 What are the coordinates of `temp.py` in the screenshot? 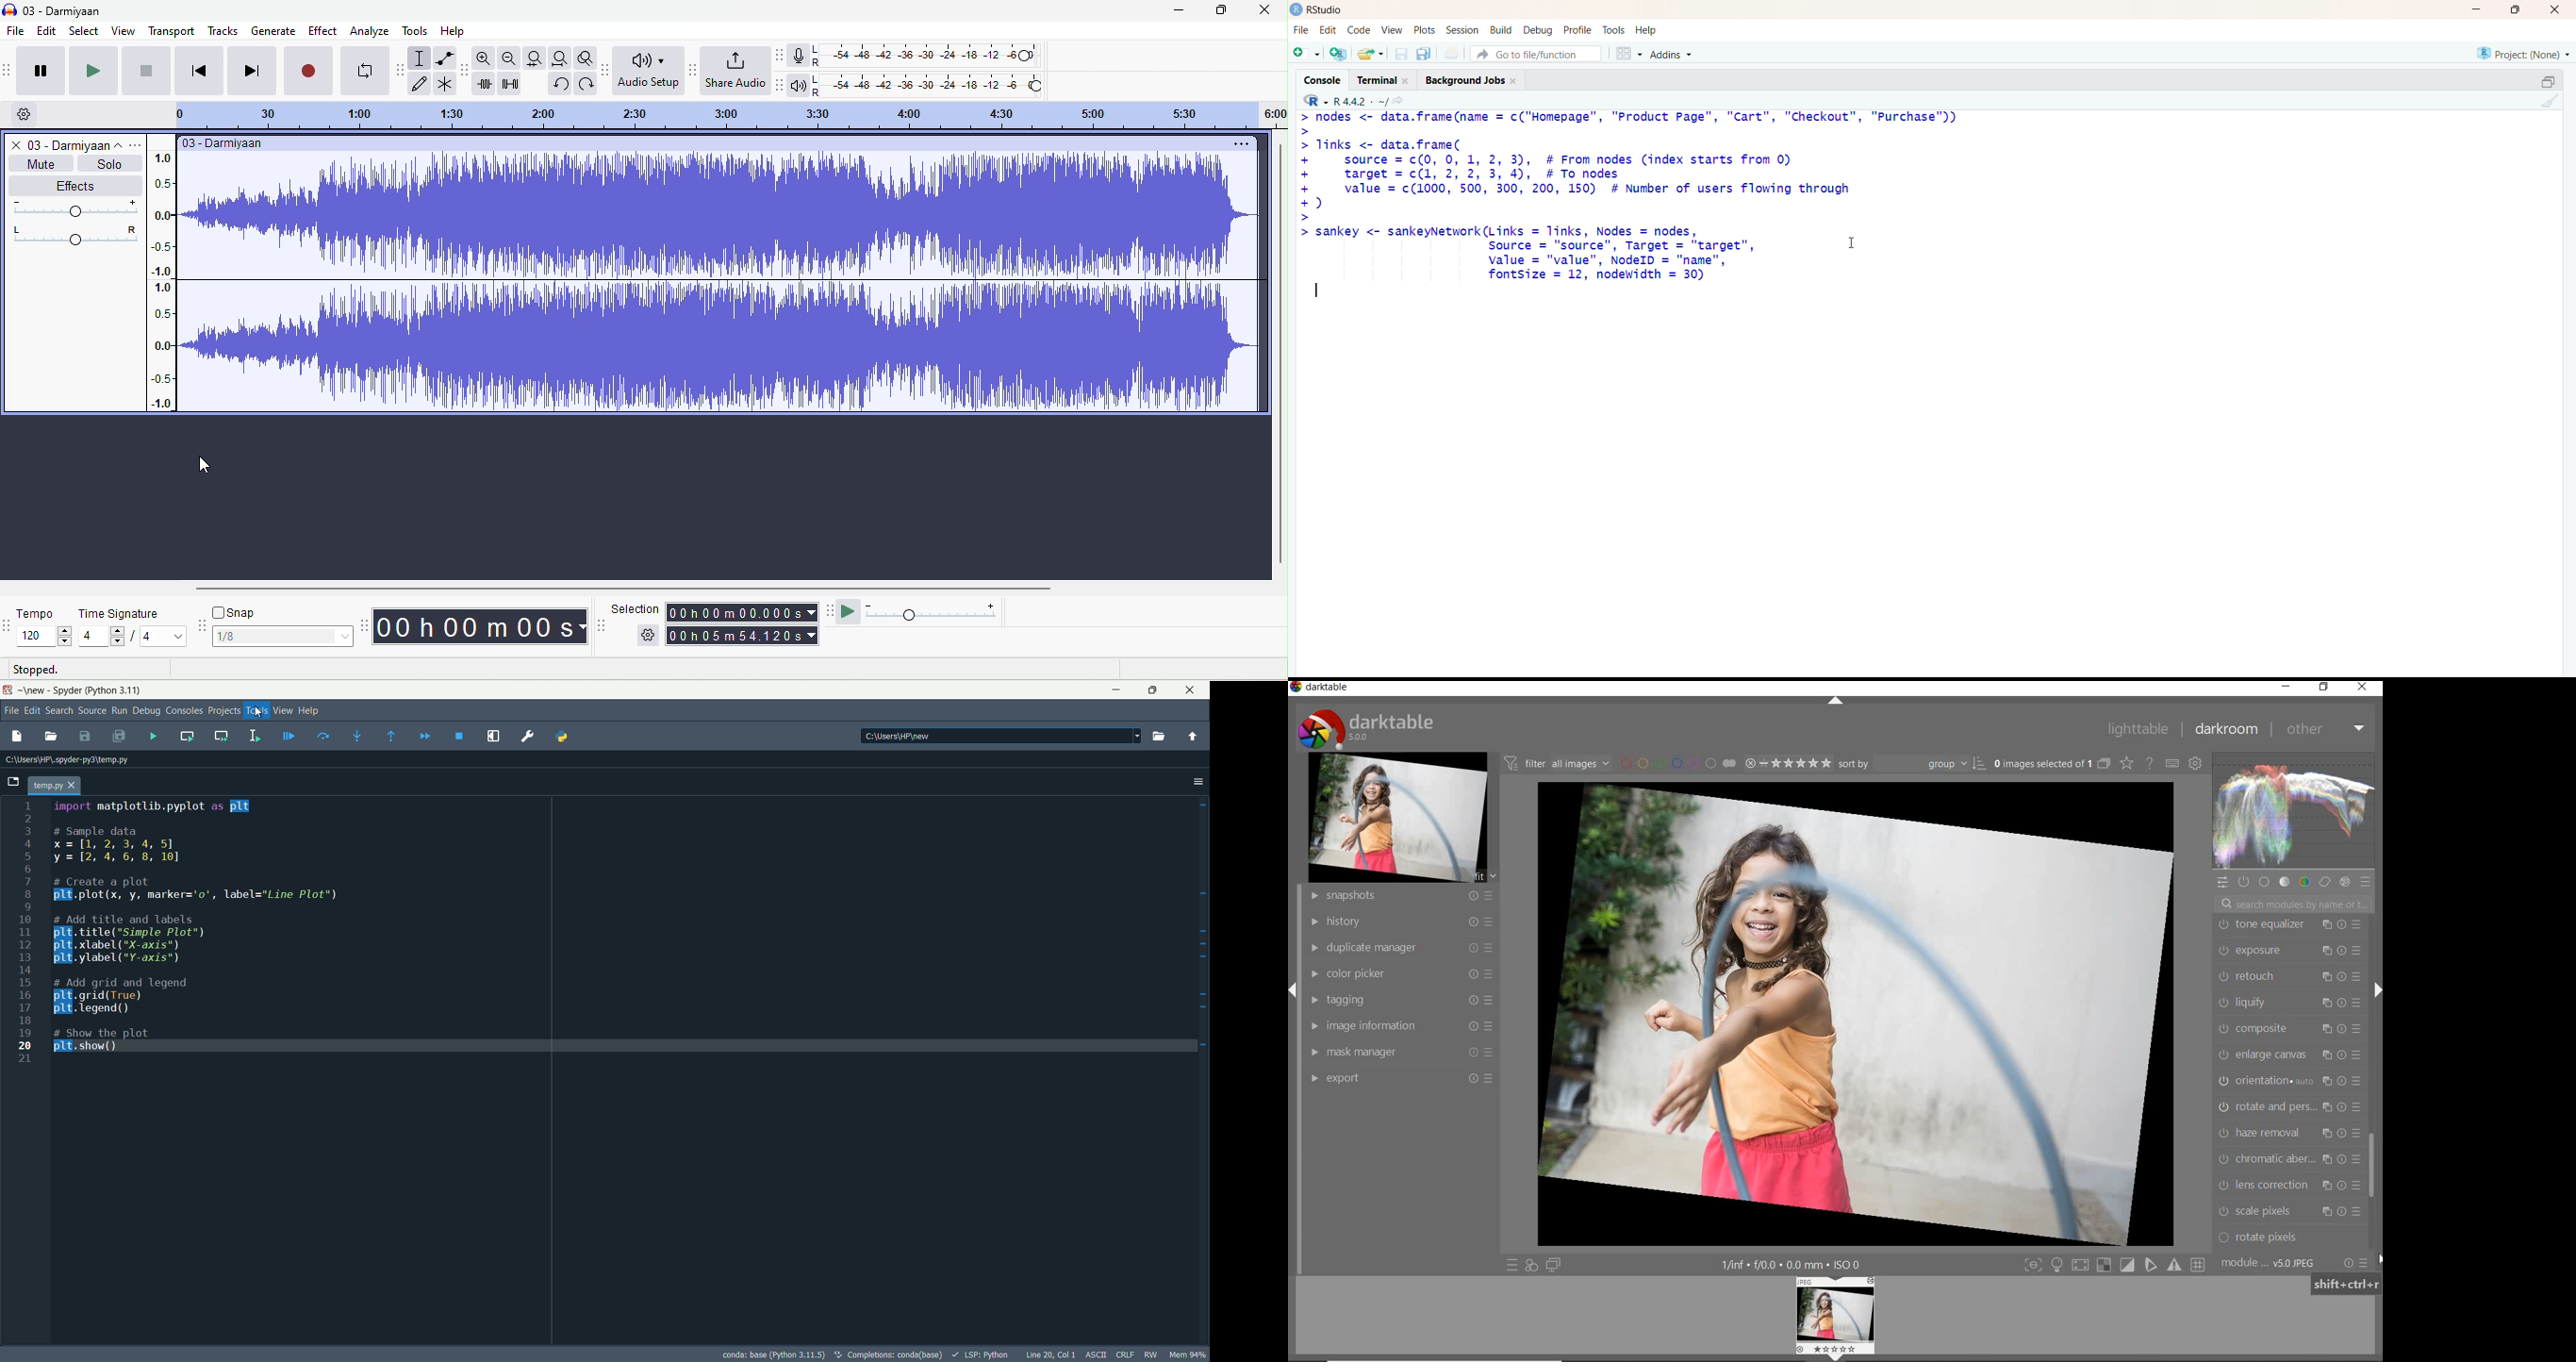 It's located at (49, 784).